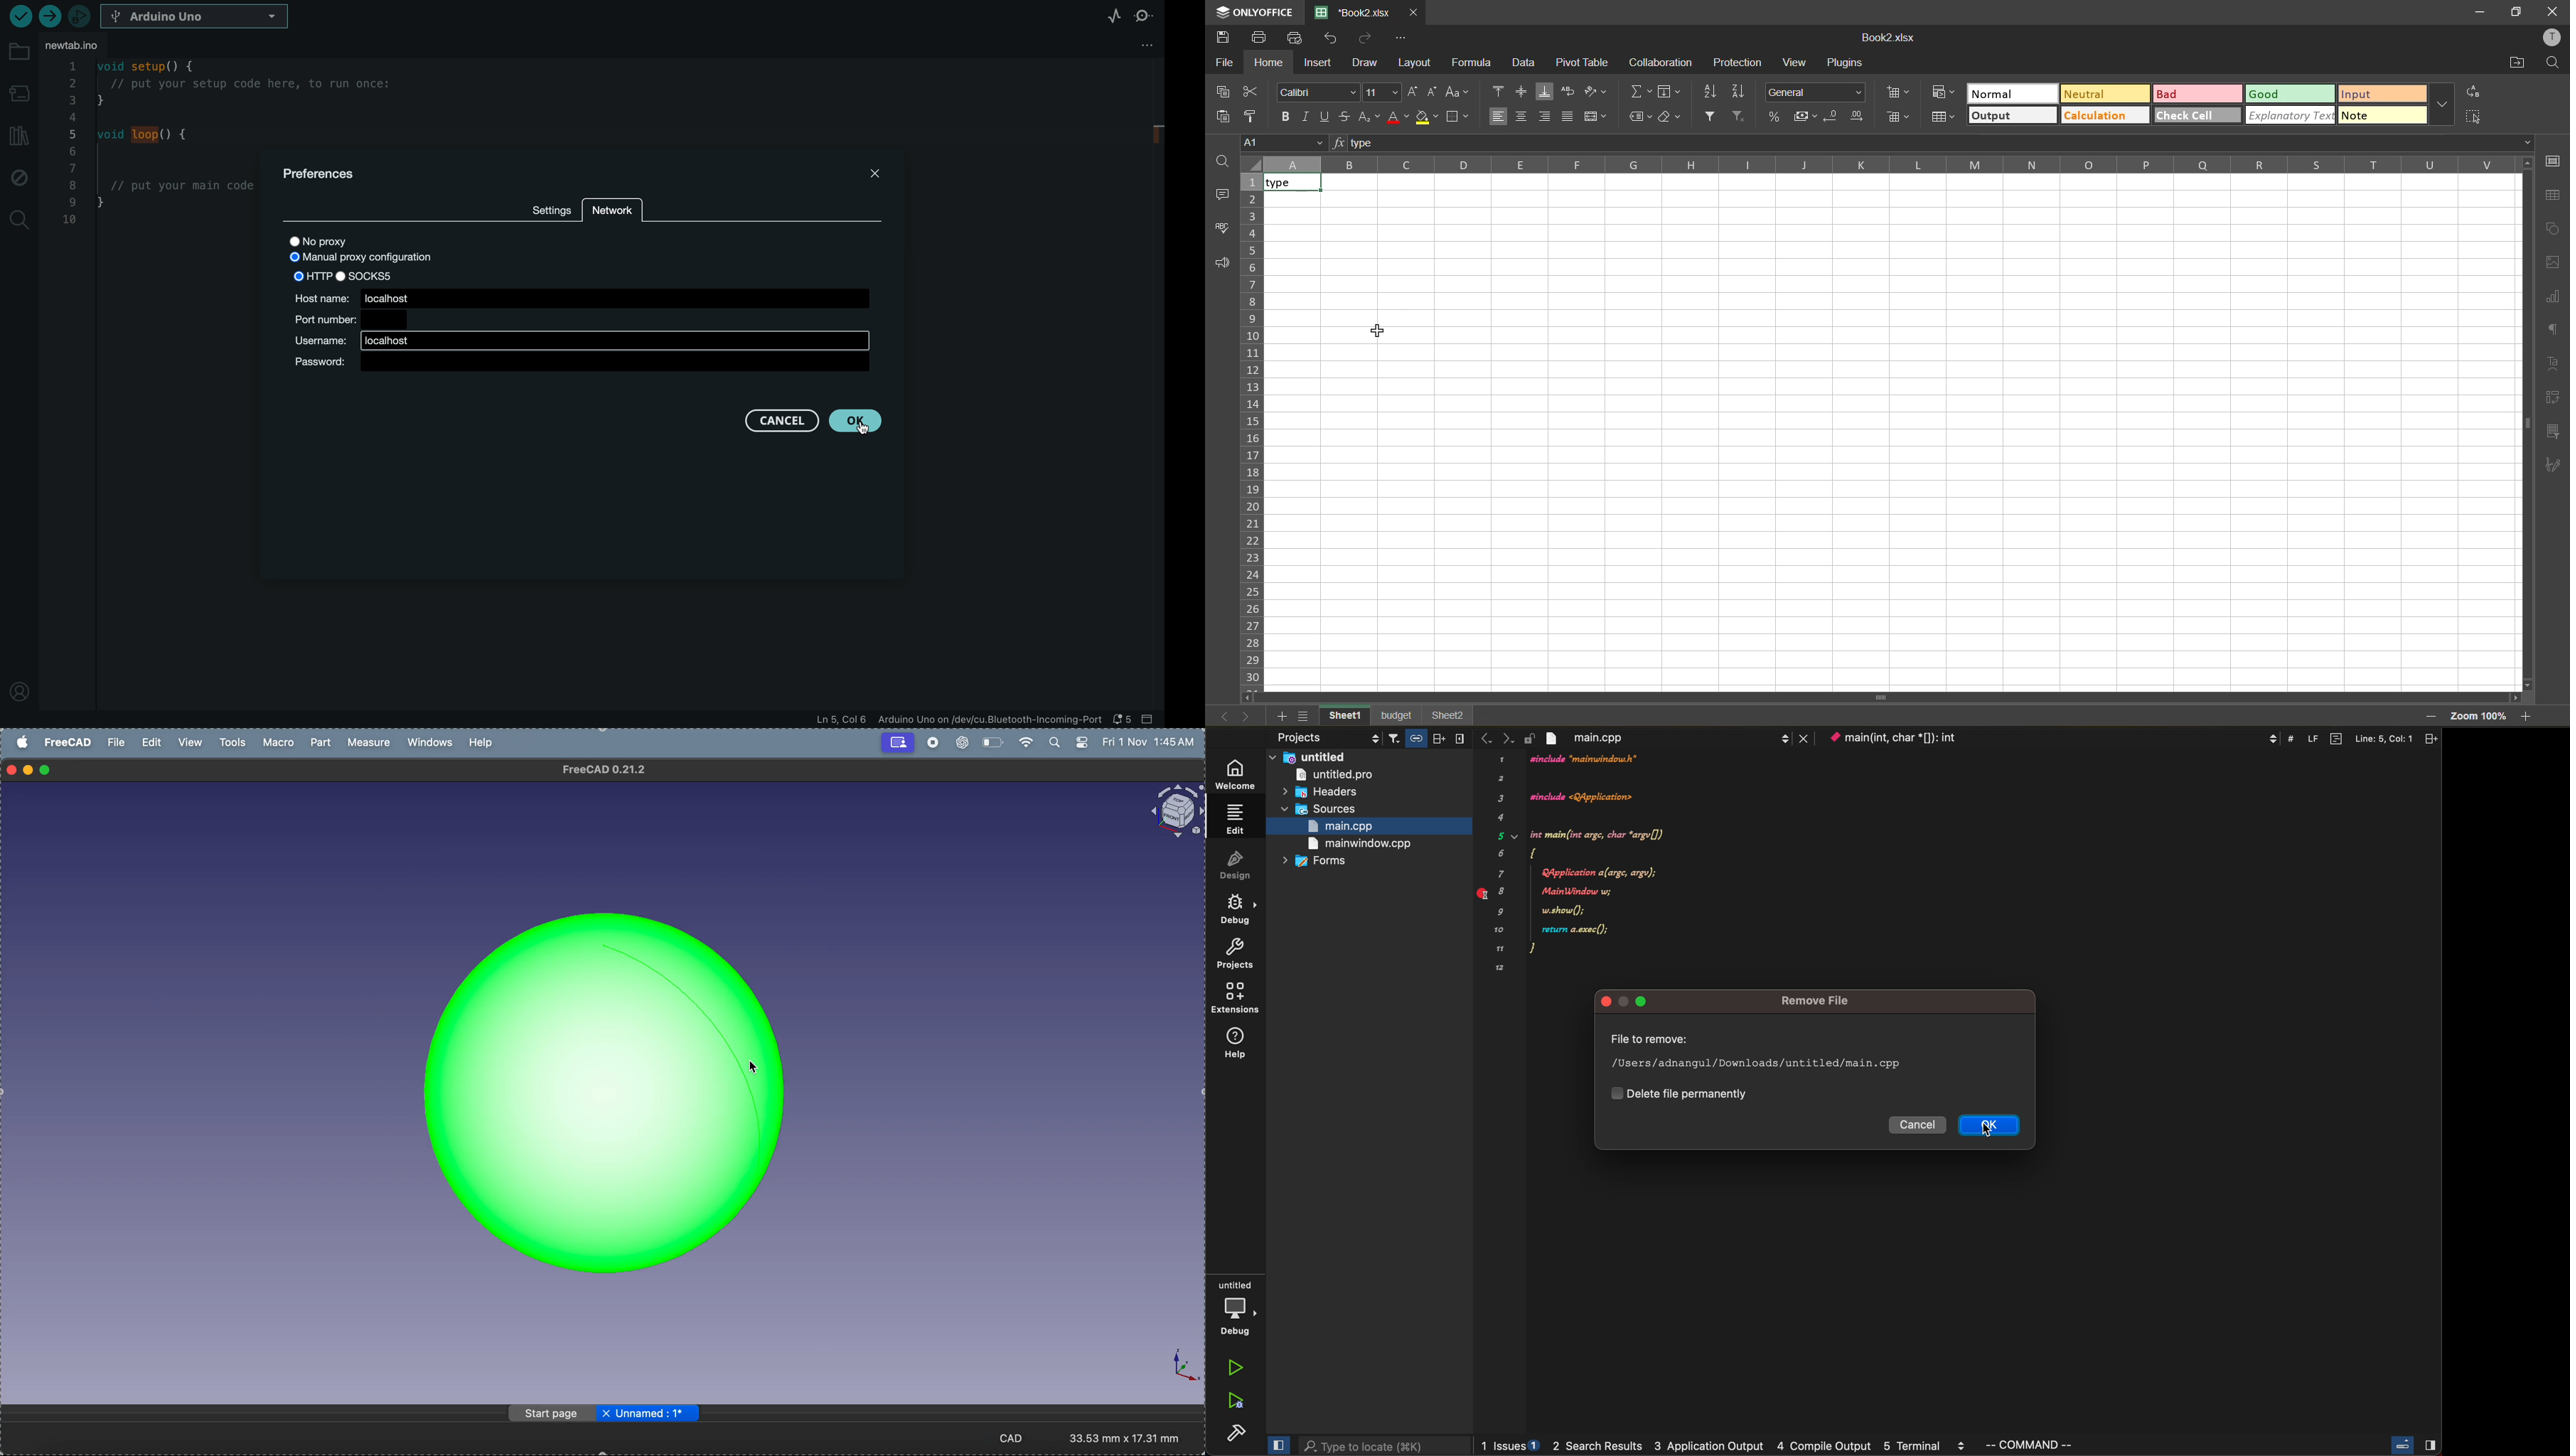 The width and height of the screenshot is (2576, 1456). What do you see at coordinates (1302, 717) in the screenshot?
I see `sheet list` at bounding box center [1302, 717].